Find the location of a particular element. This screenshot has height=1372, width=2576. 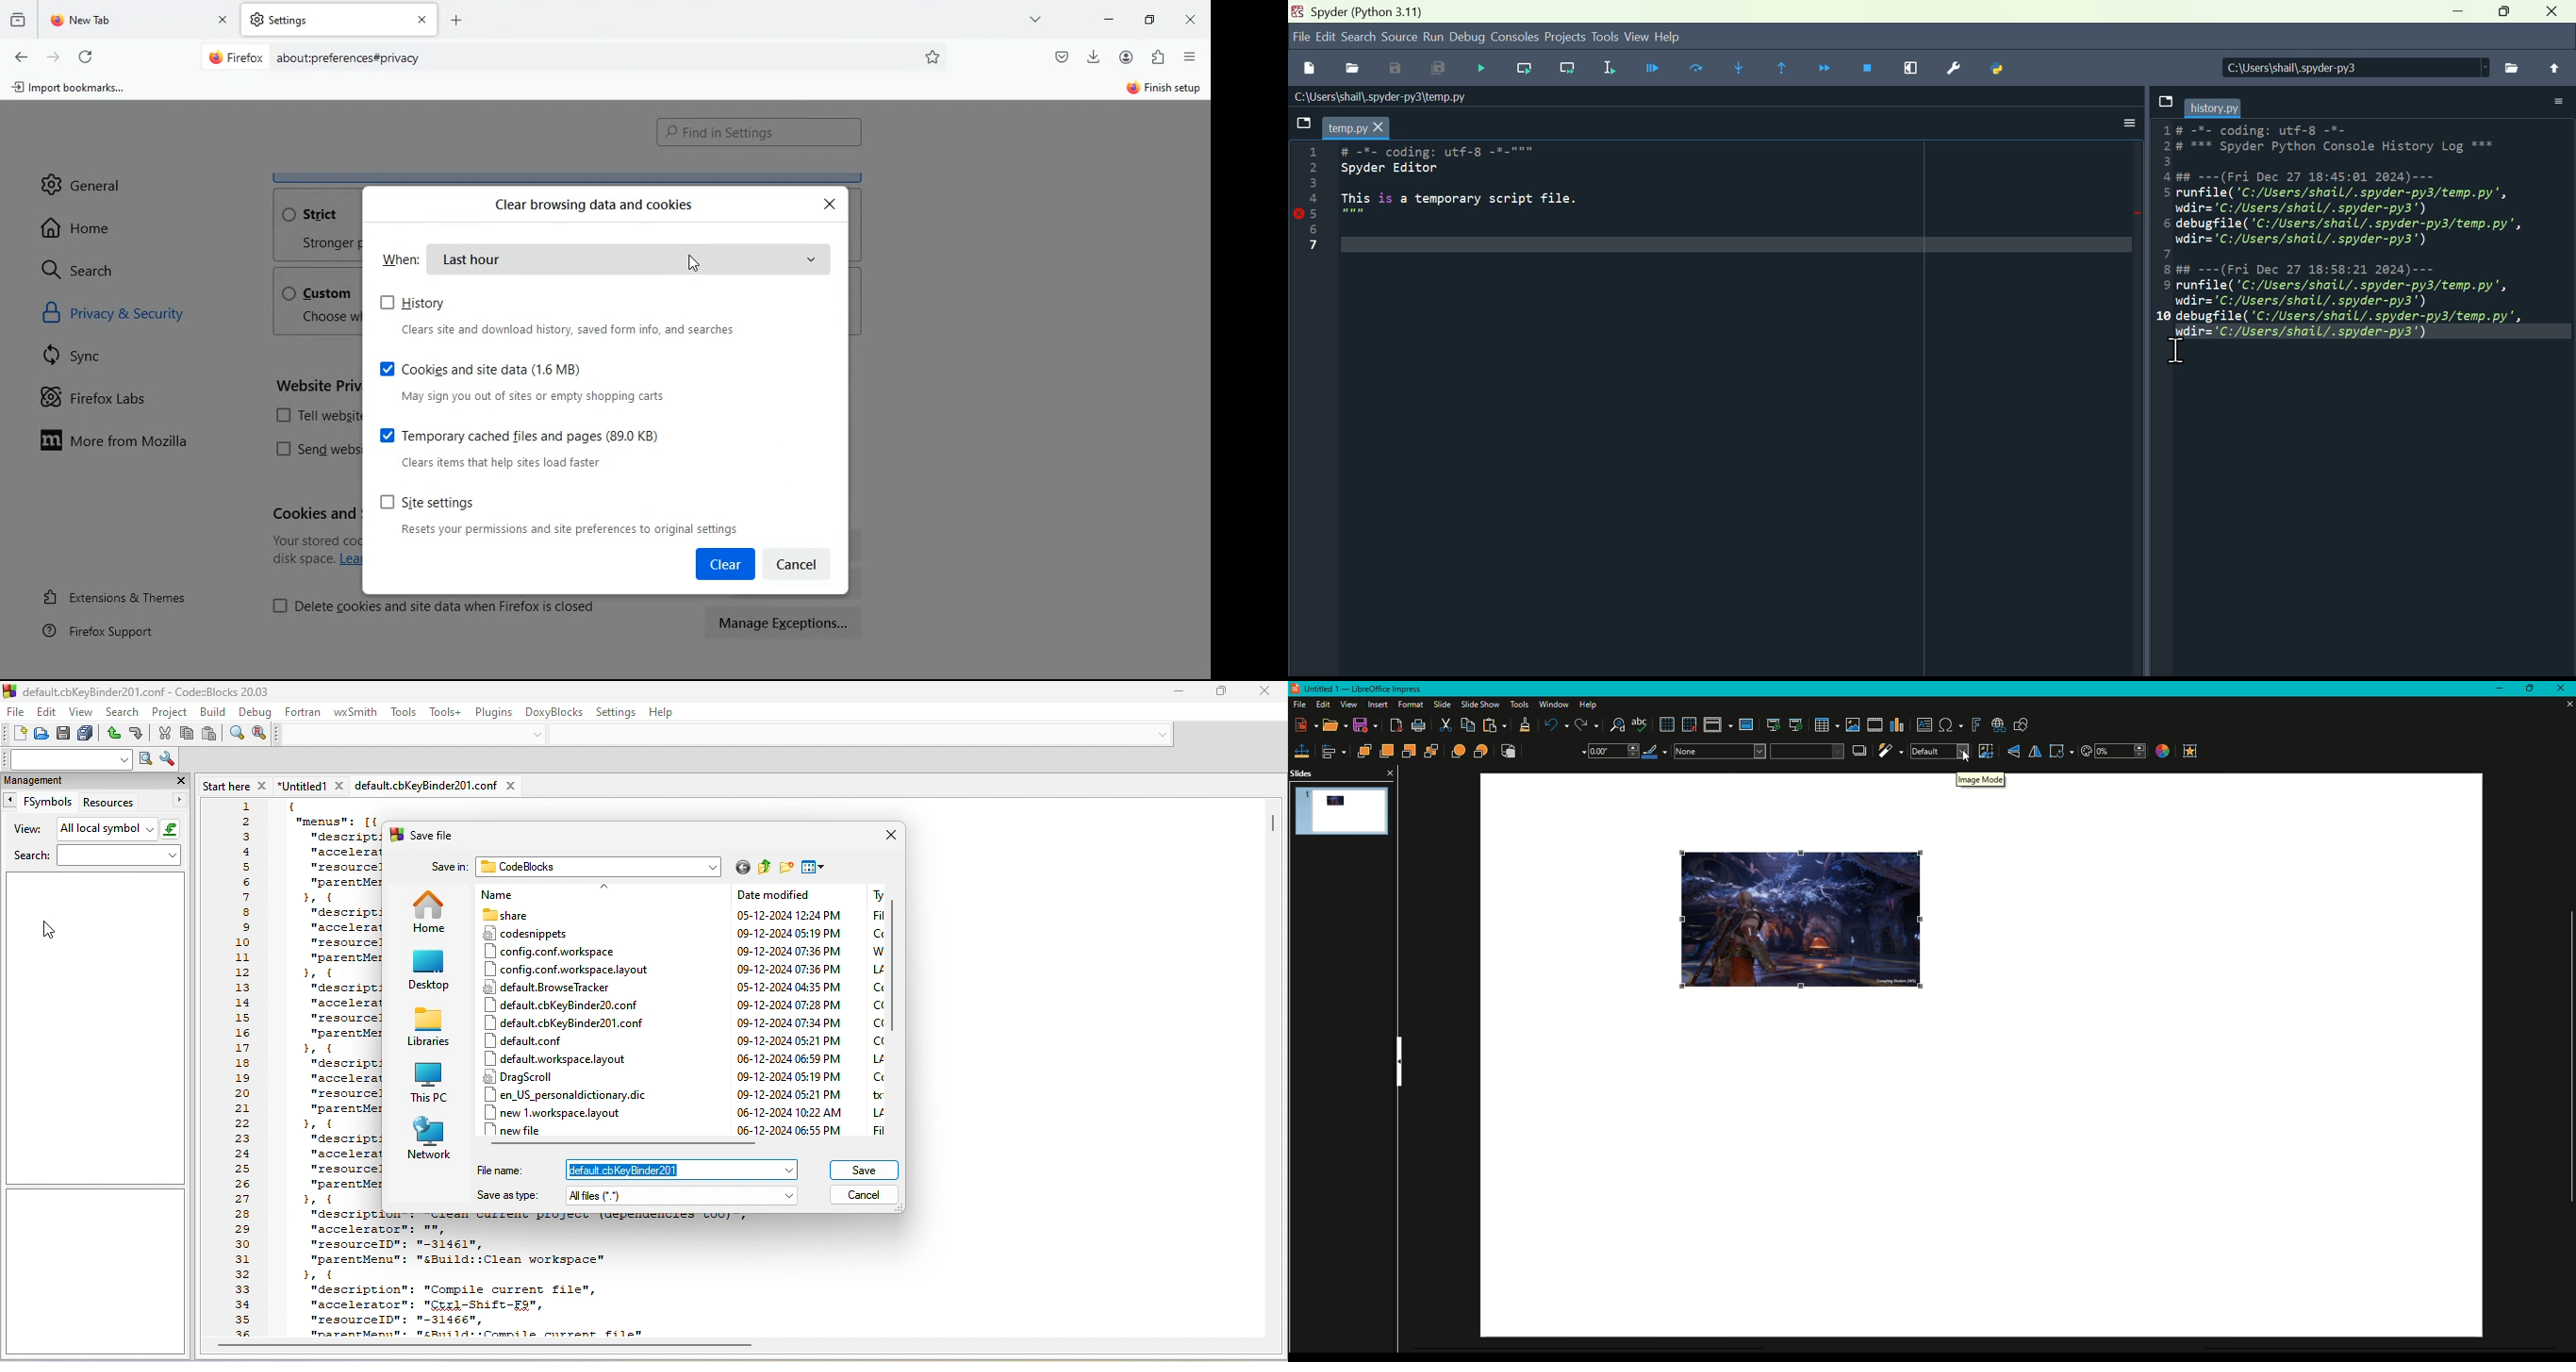

file is located at coordinates (1301, 38).